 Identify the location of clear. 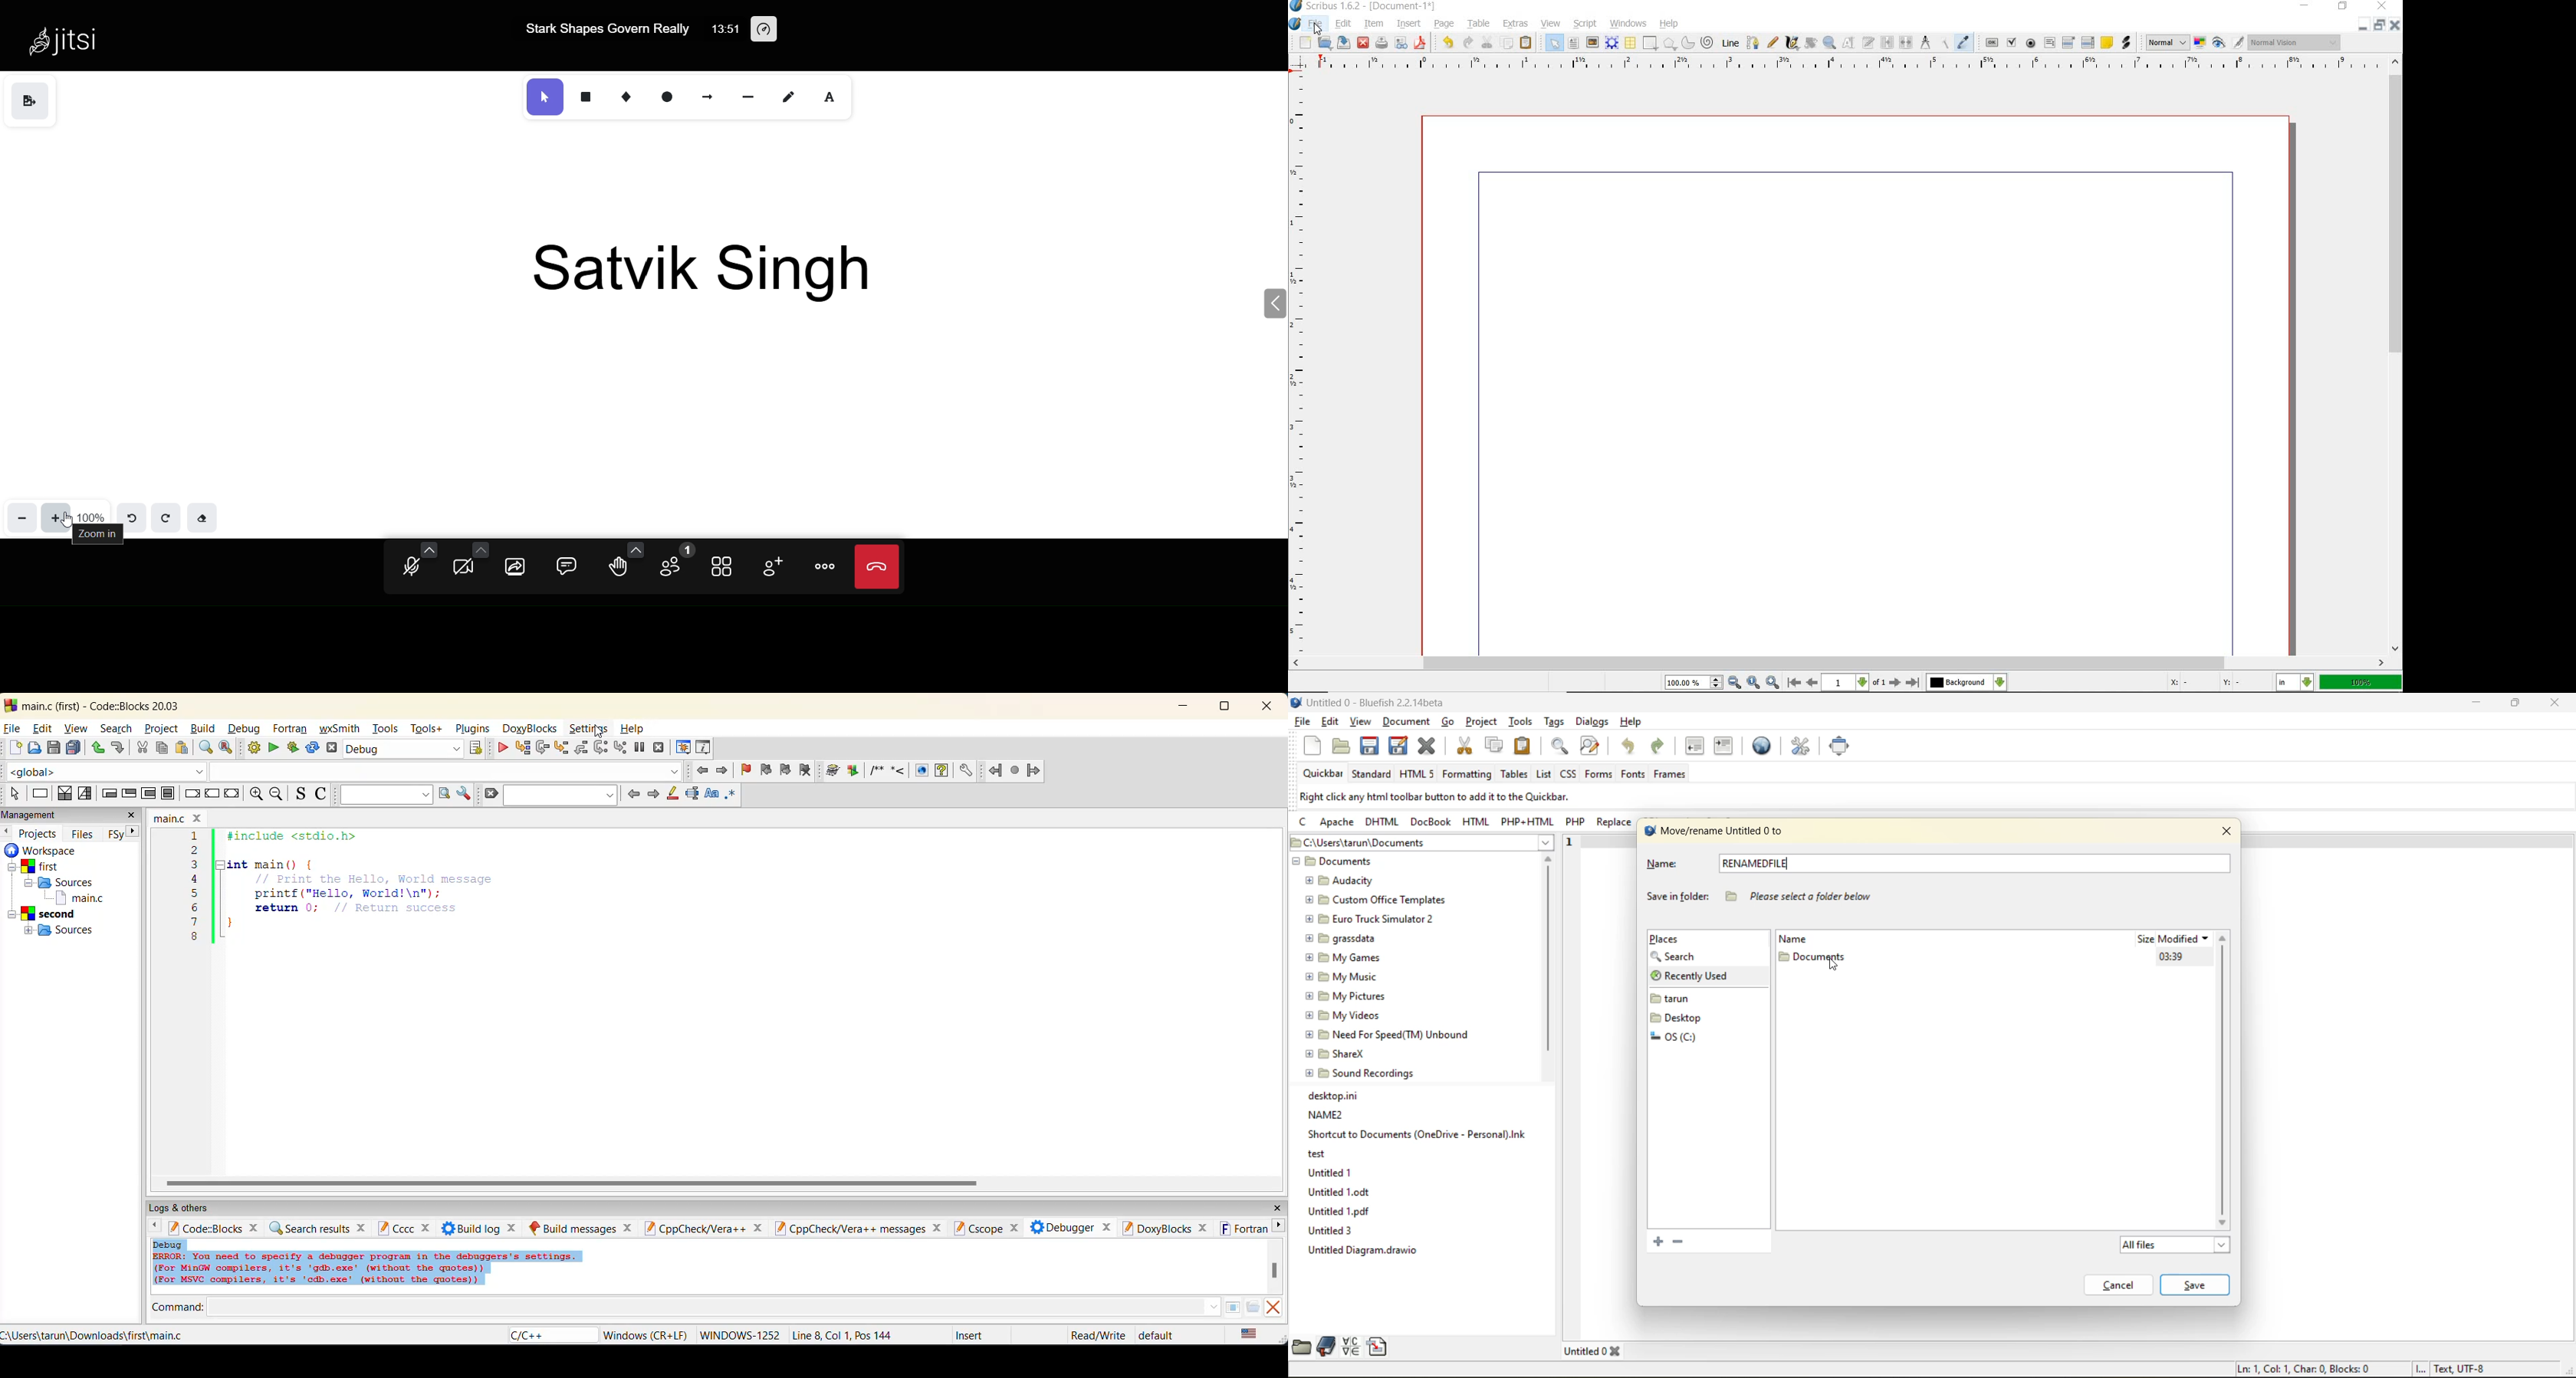
(491, 792).